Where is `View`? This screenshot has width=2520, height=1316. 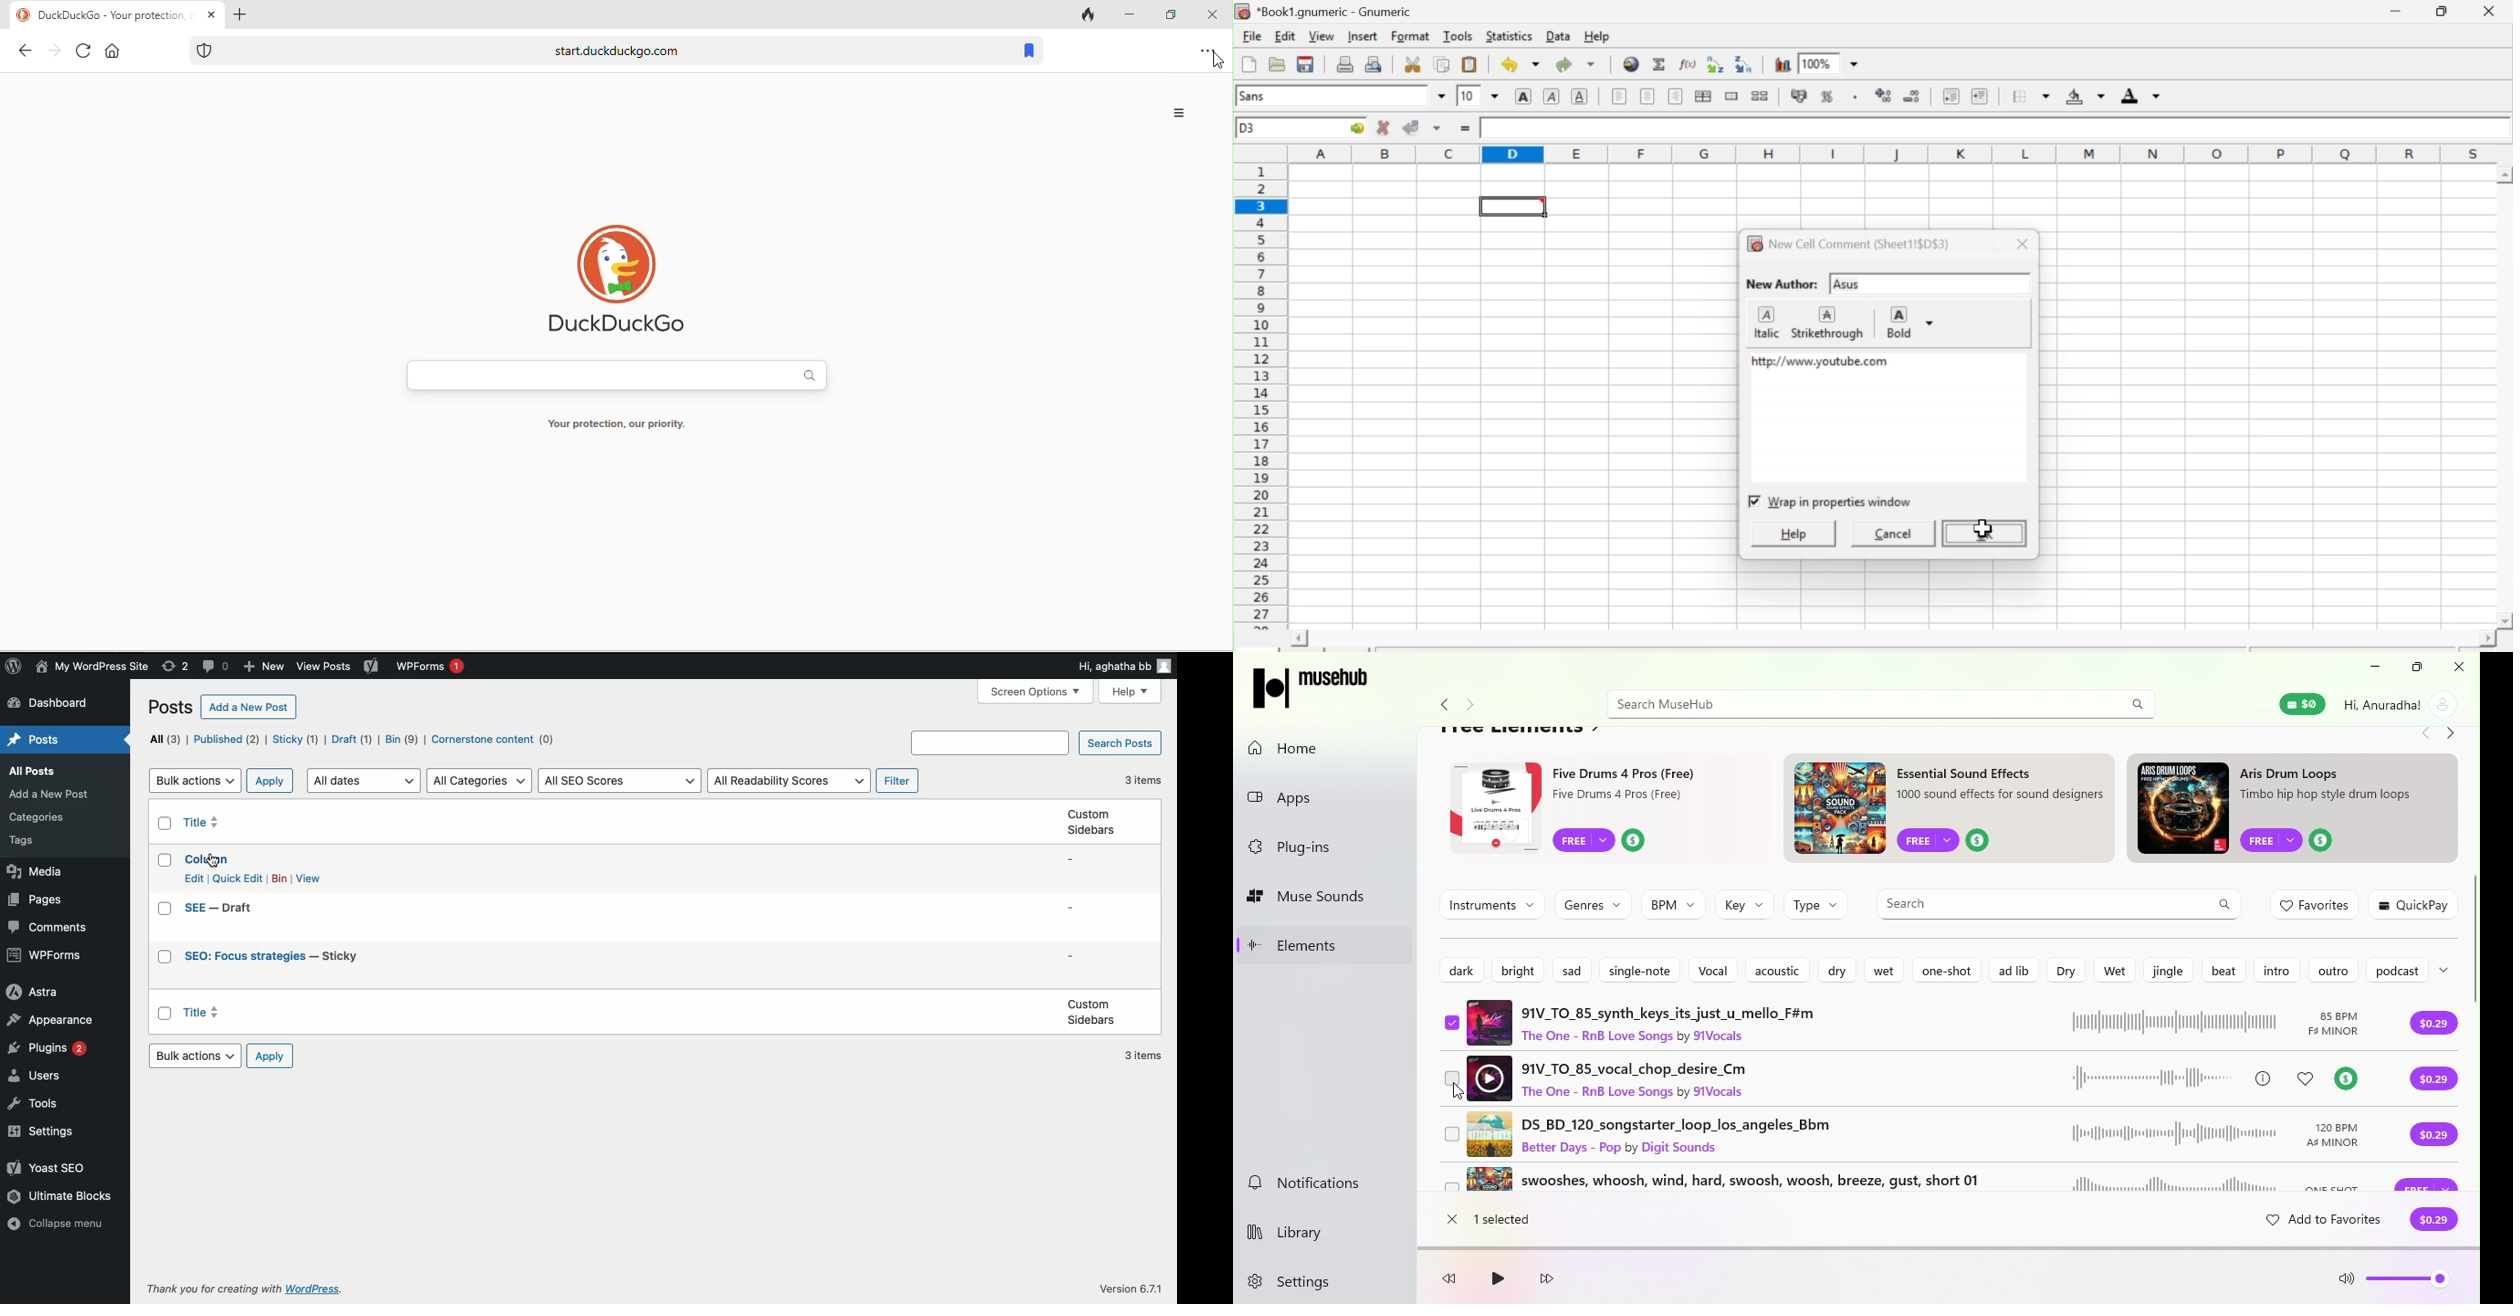 View is located at coordinates (309, 878).